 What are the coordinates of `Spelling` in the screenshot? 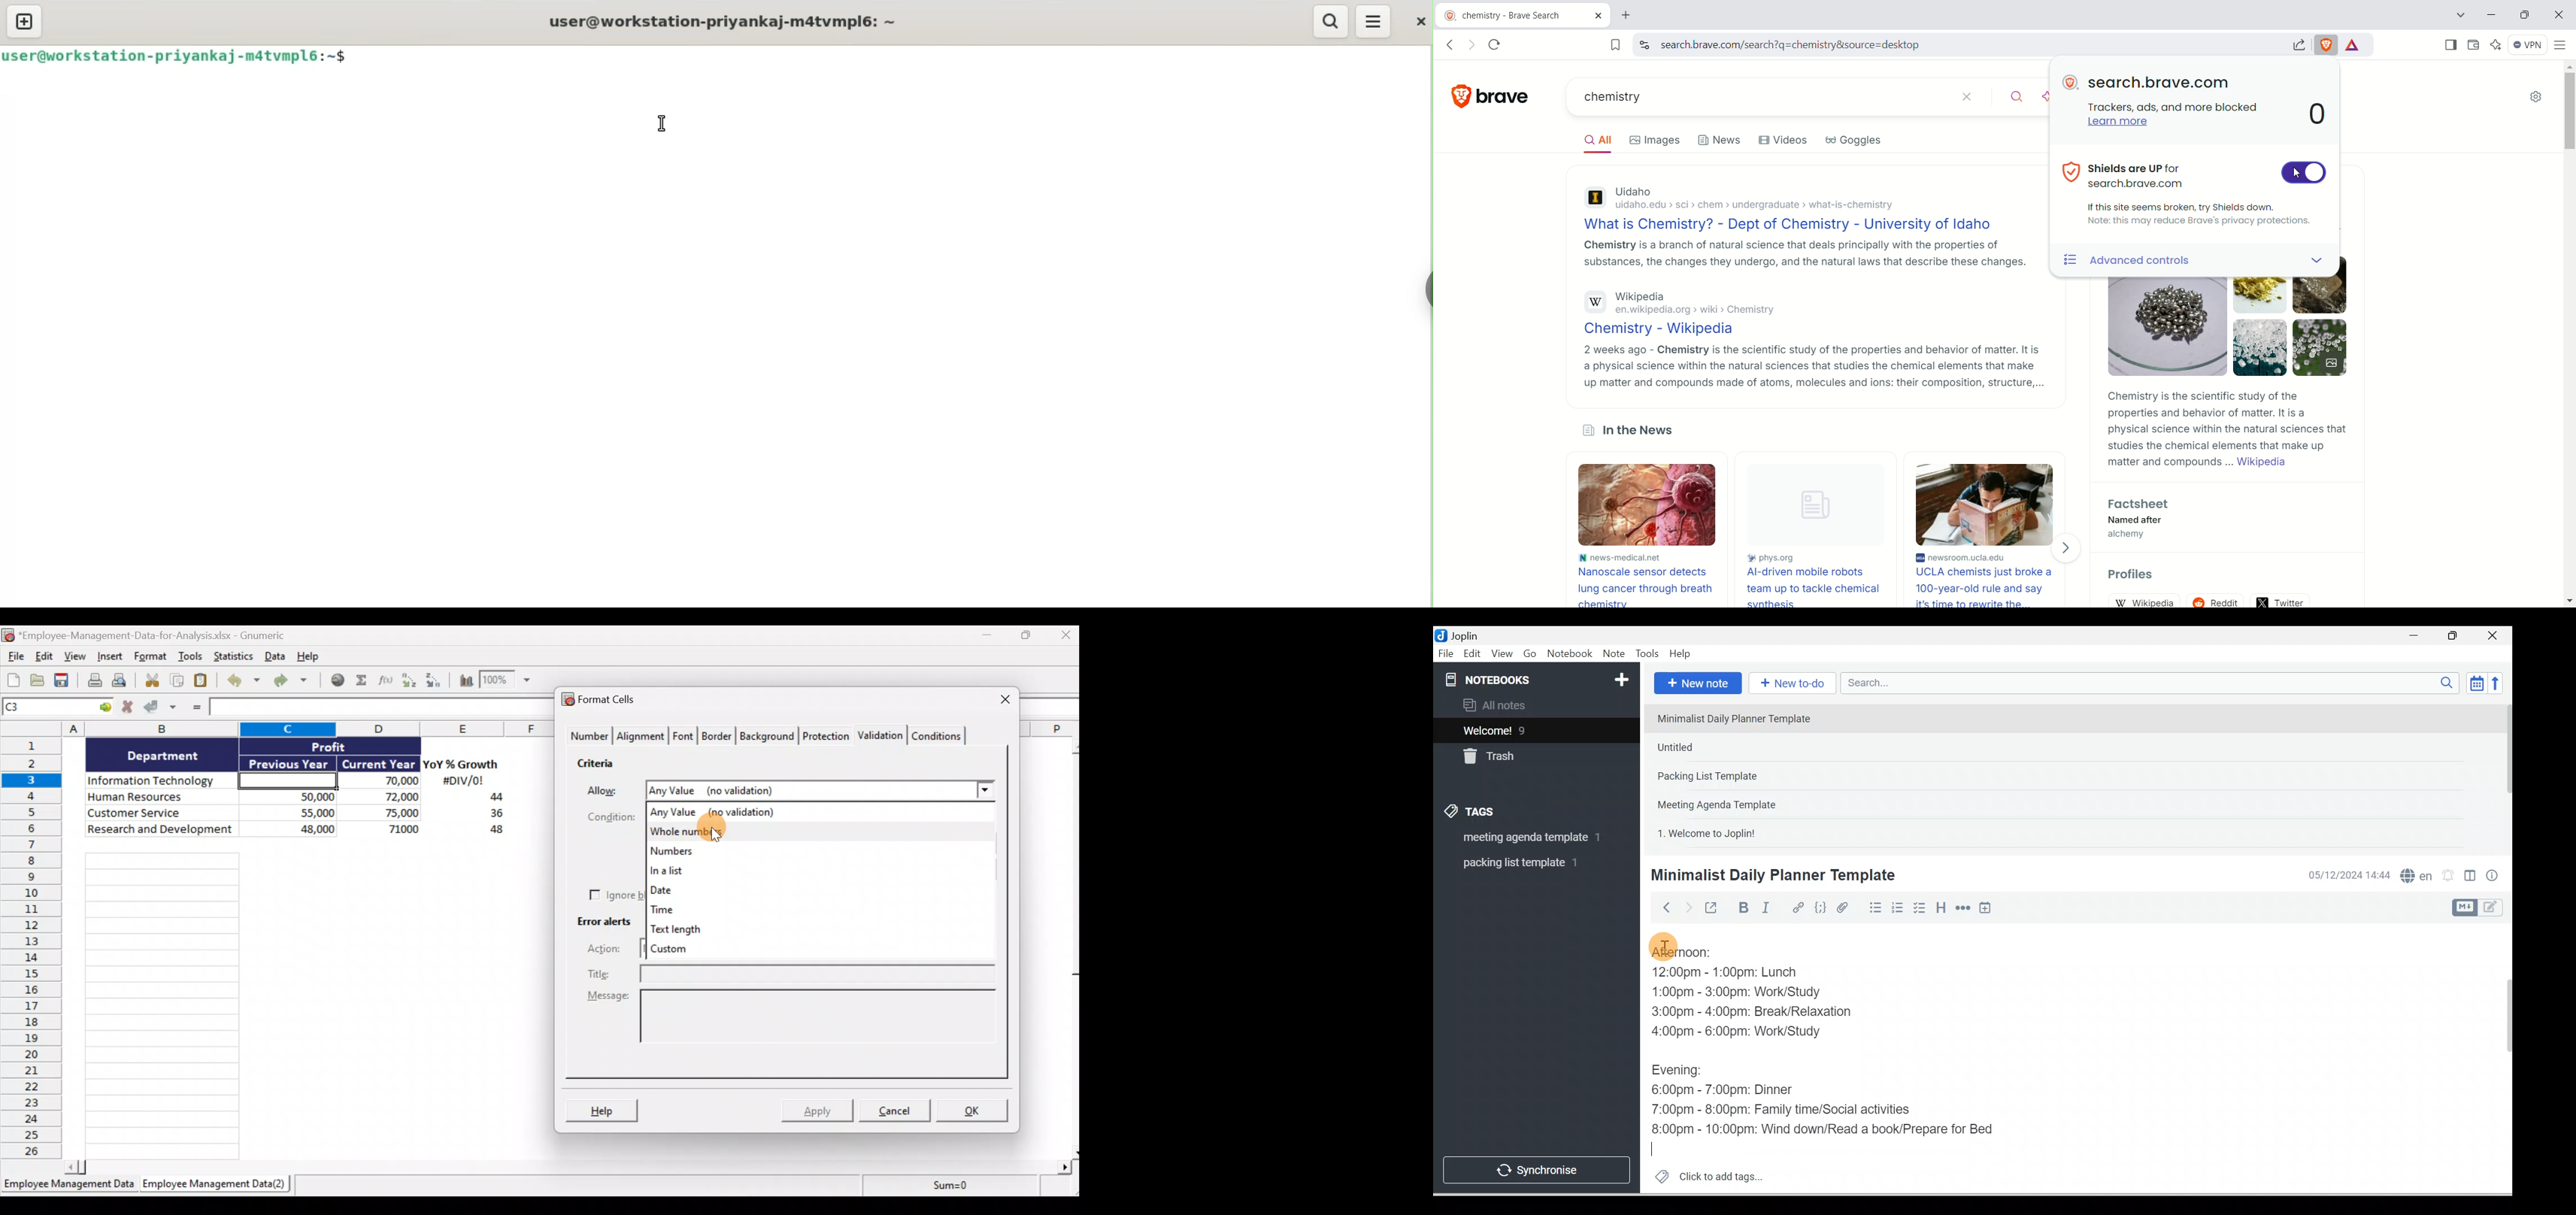 It's located at (2414, 874).